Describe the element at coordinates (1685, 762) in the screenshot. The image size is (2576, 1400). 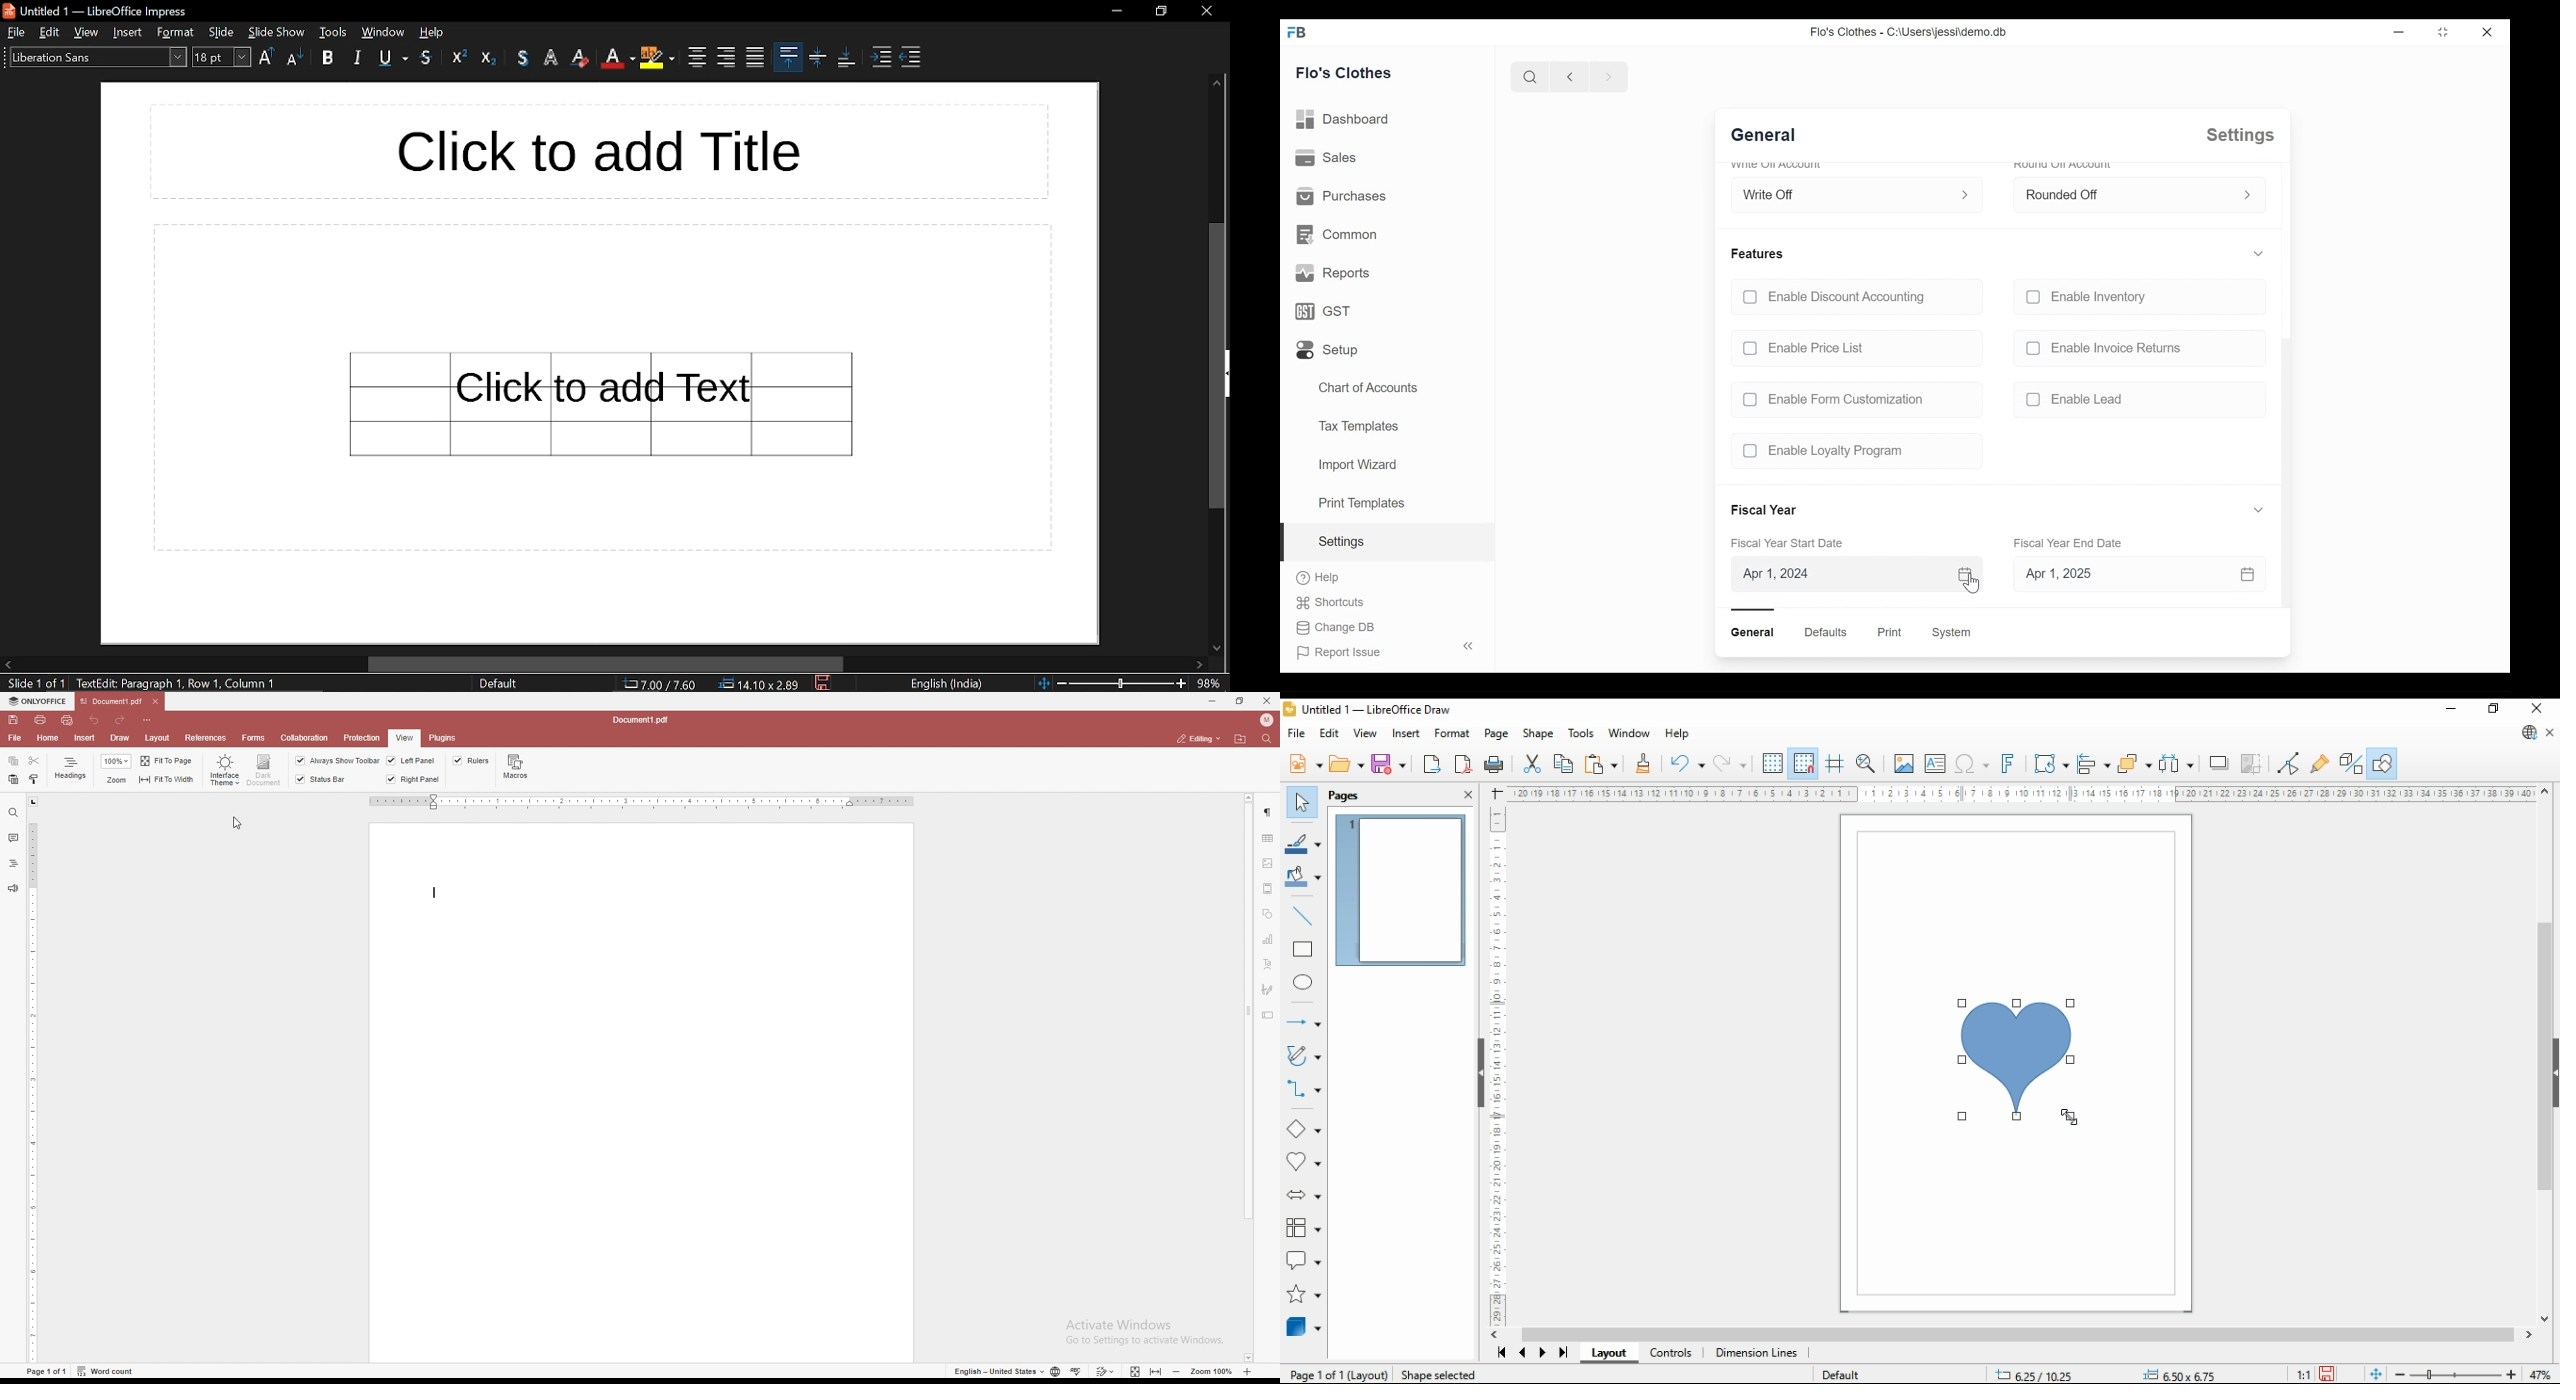
I see `undo` at that location.